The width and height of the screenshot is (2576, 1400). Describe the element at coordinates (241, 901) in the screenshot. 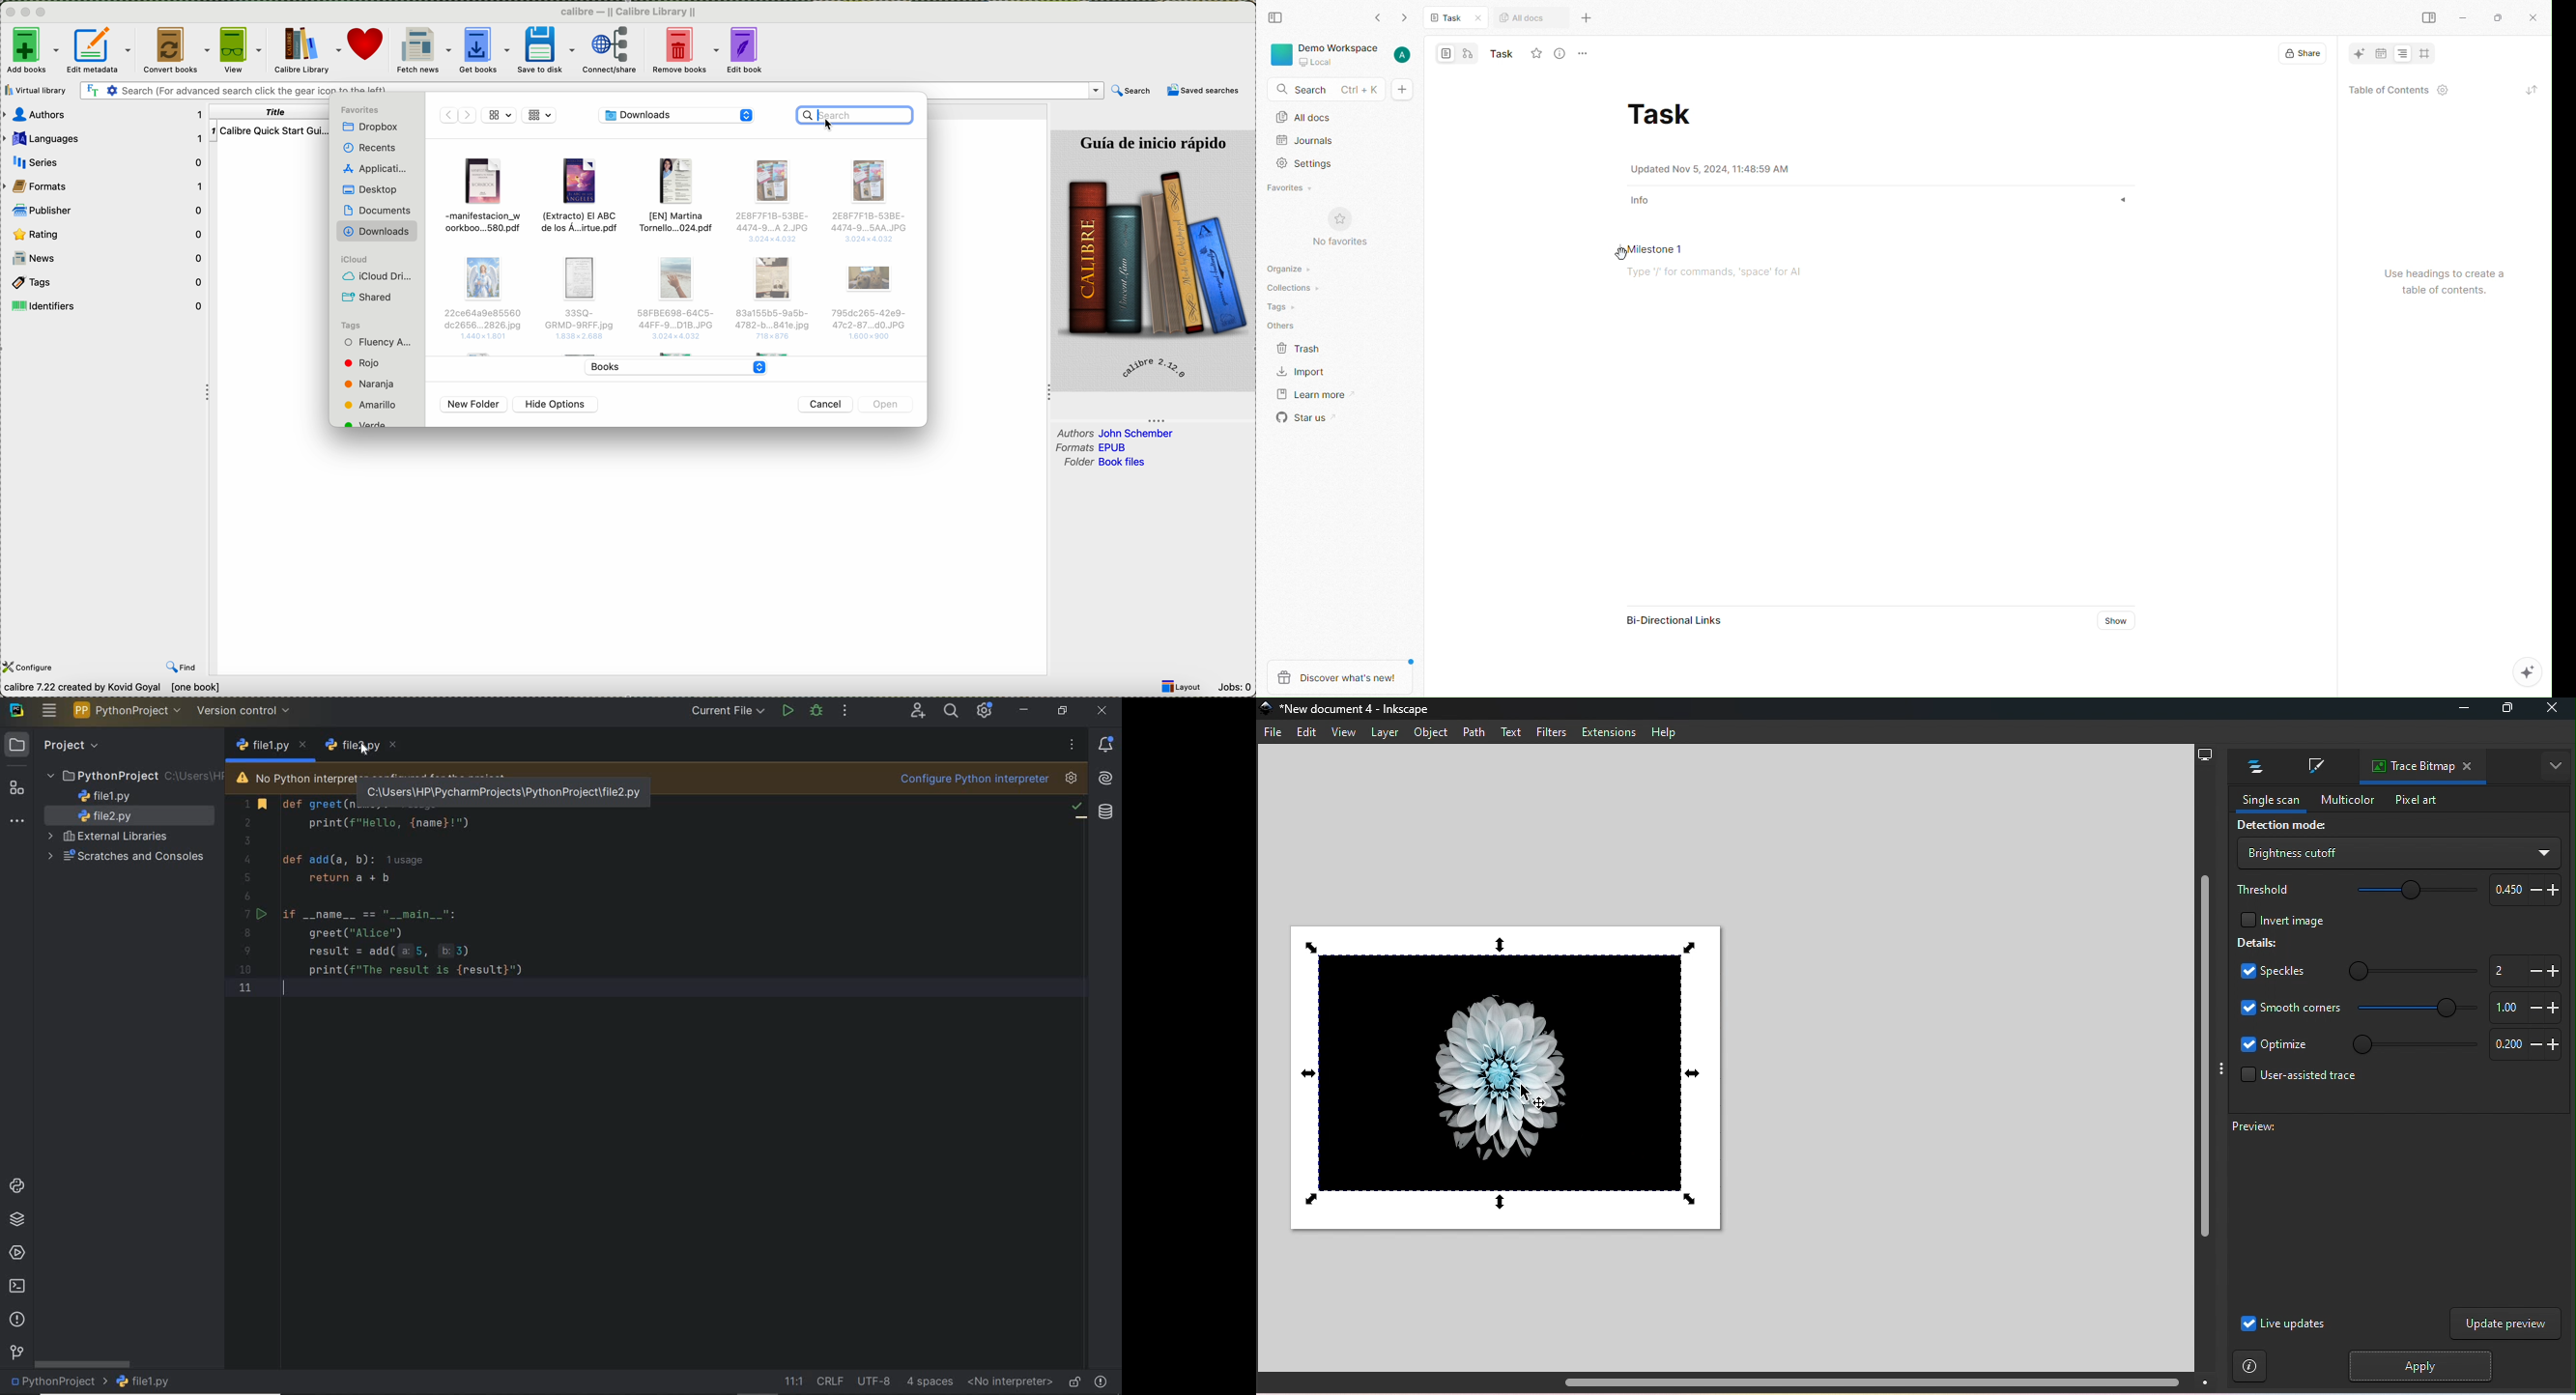

I see `Numbers` at that location.